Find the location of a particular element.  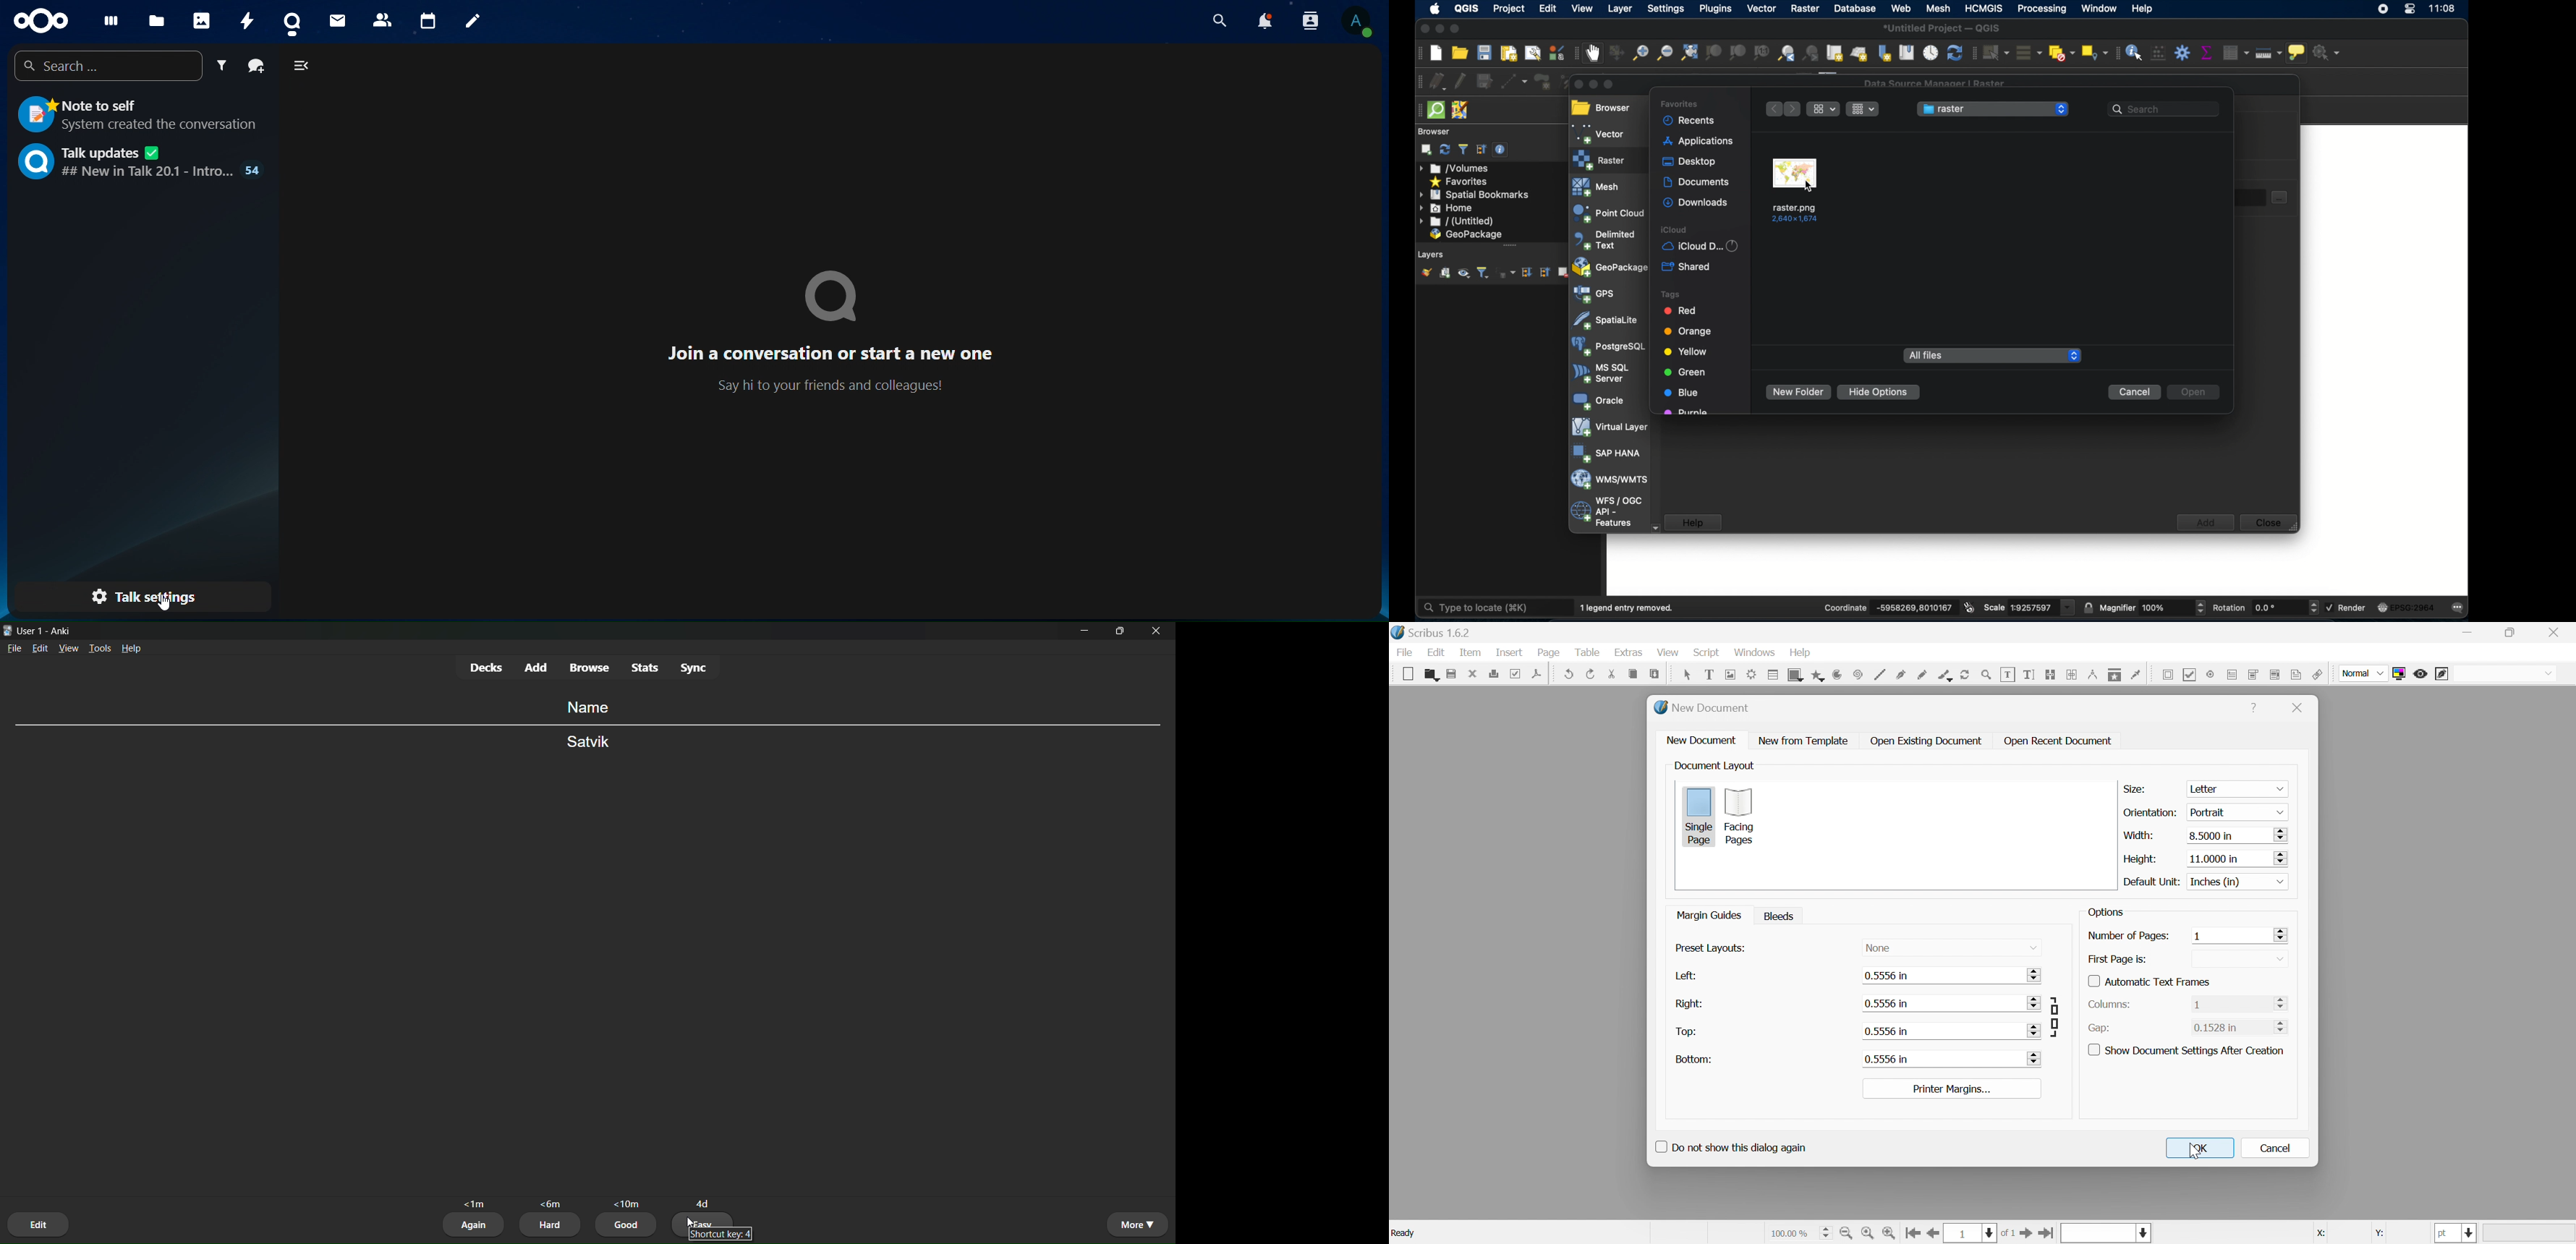

vector is located at coordinates (1600, 132).